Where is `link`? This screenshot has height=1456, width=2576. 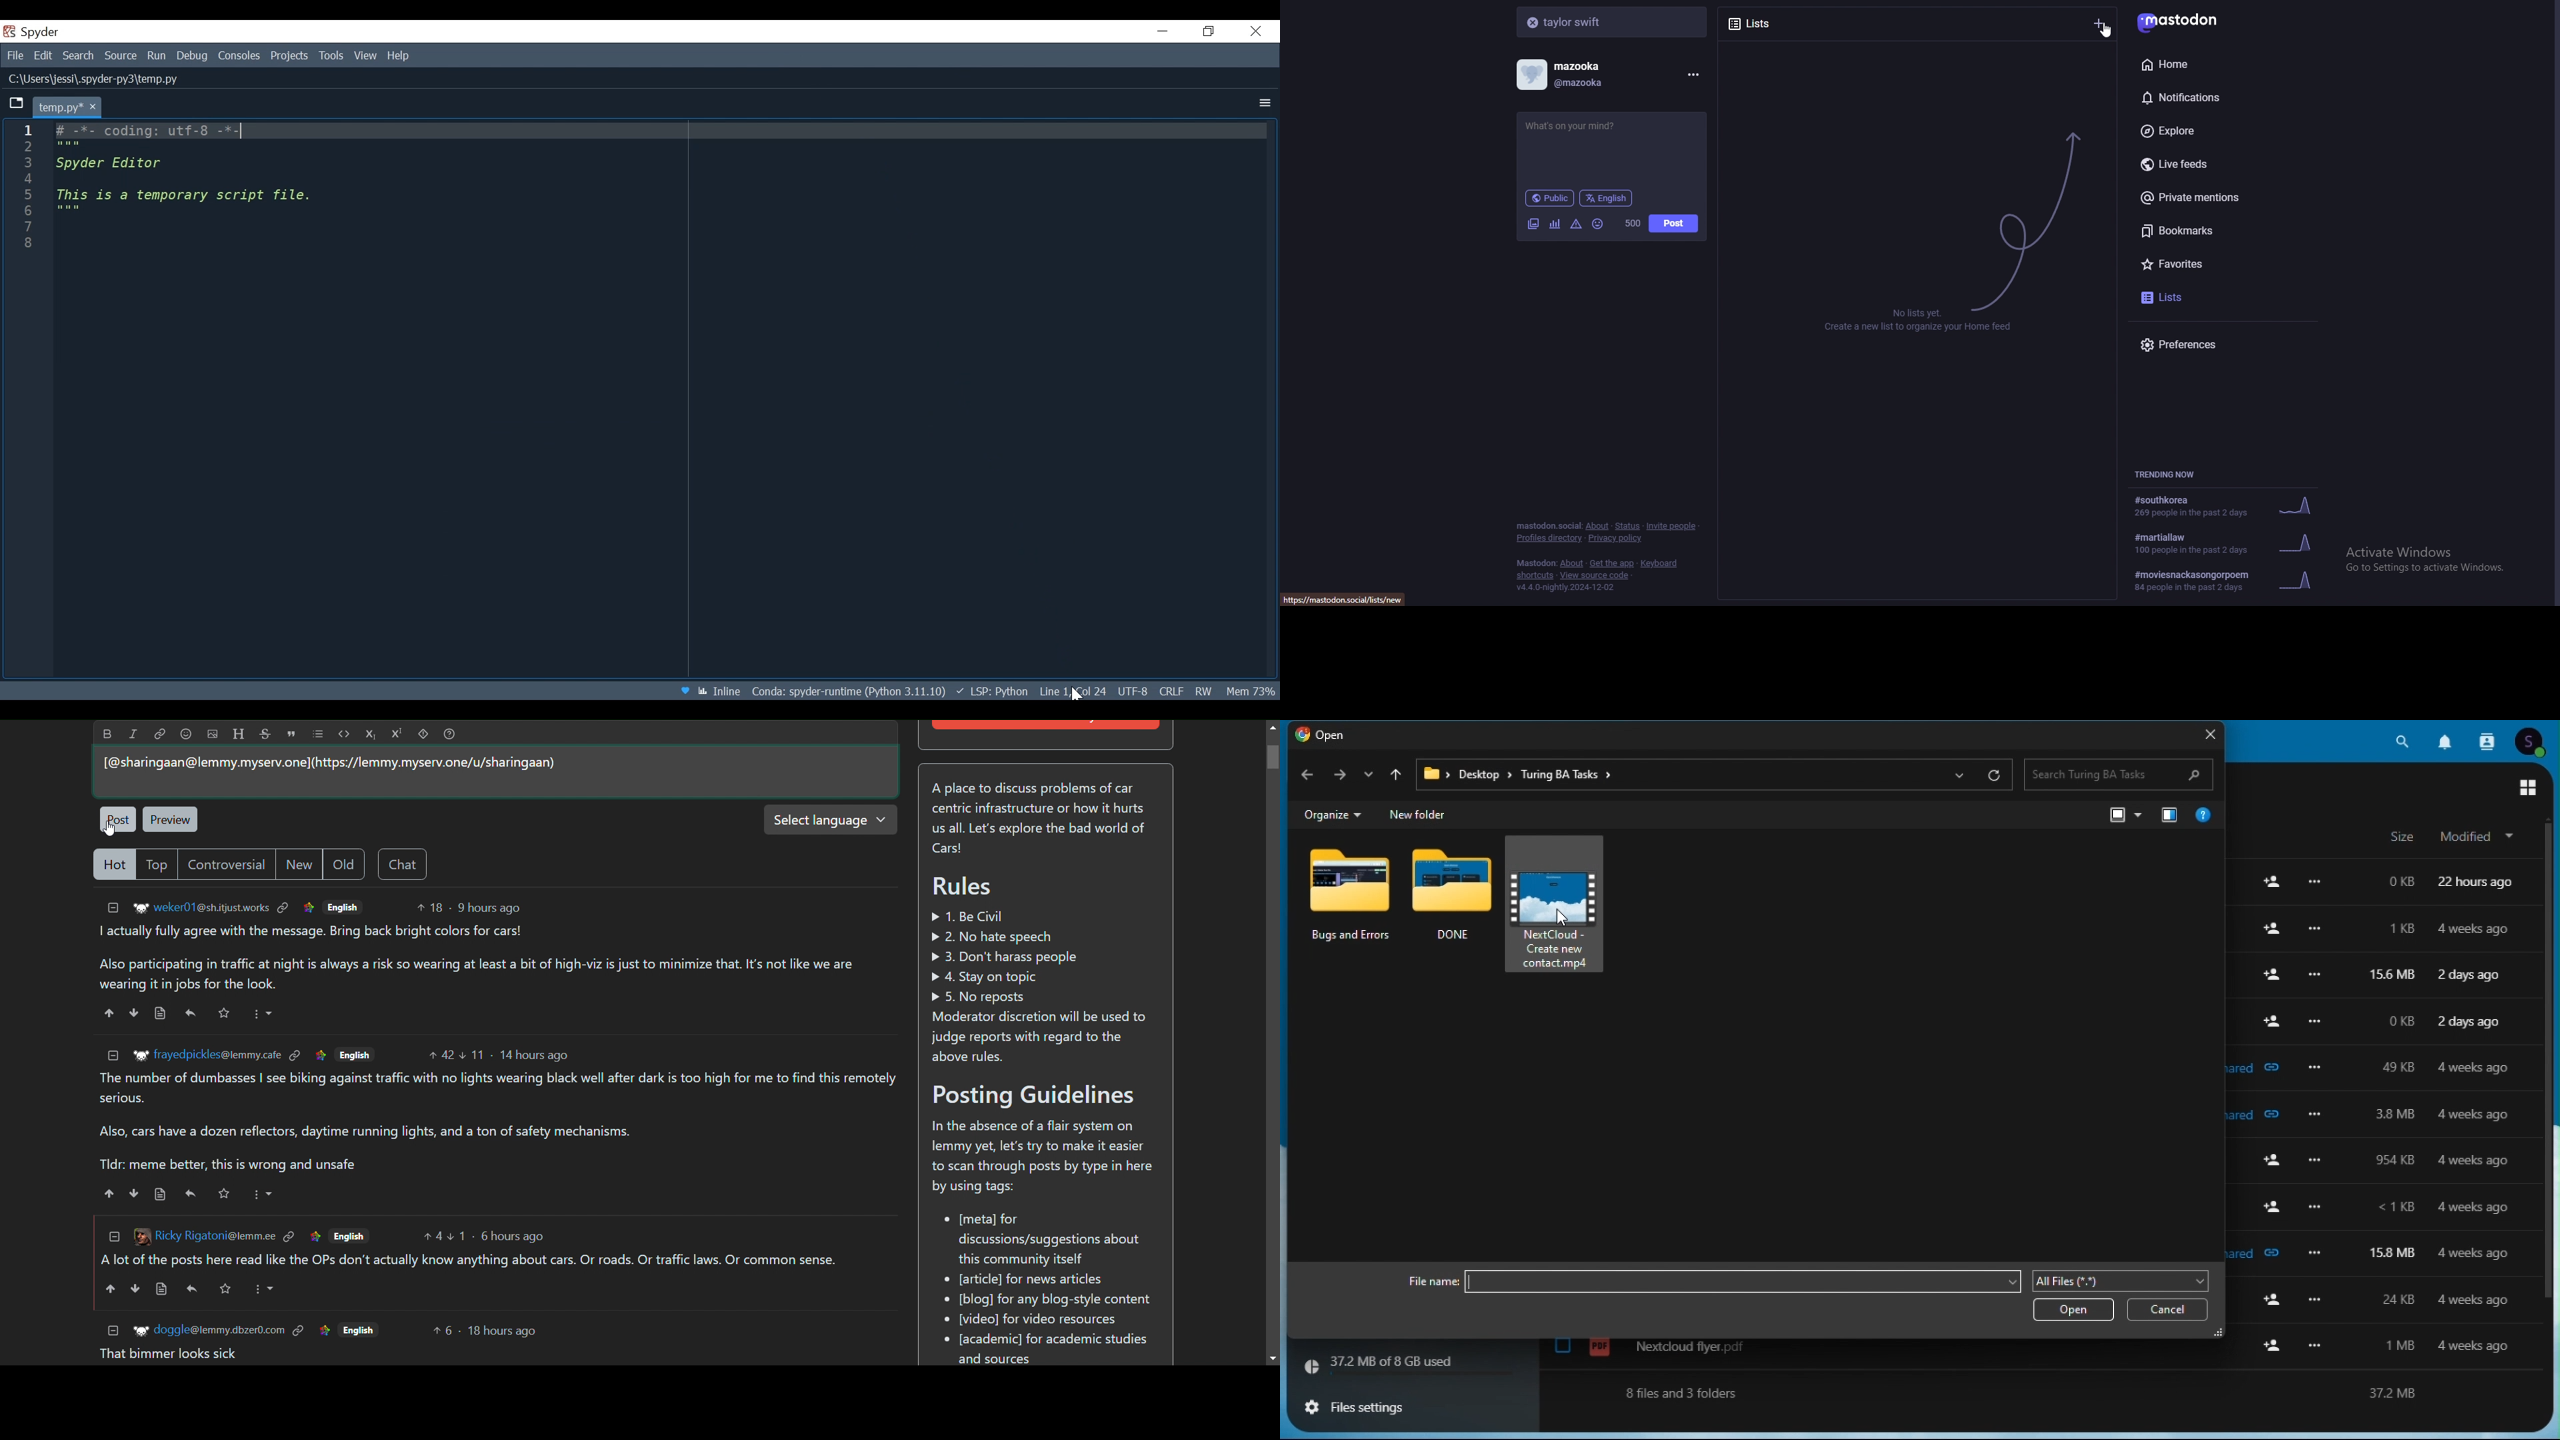
link is located at coordinates (315, 1236).